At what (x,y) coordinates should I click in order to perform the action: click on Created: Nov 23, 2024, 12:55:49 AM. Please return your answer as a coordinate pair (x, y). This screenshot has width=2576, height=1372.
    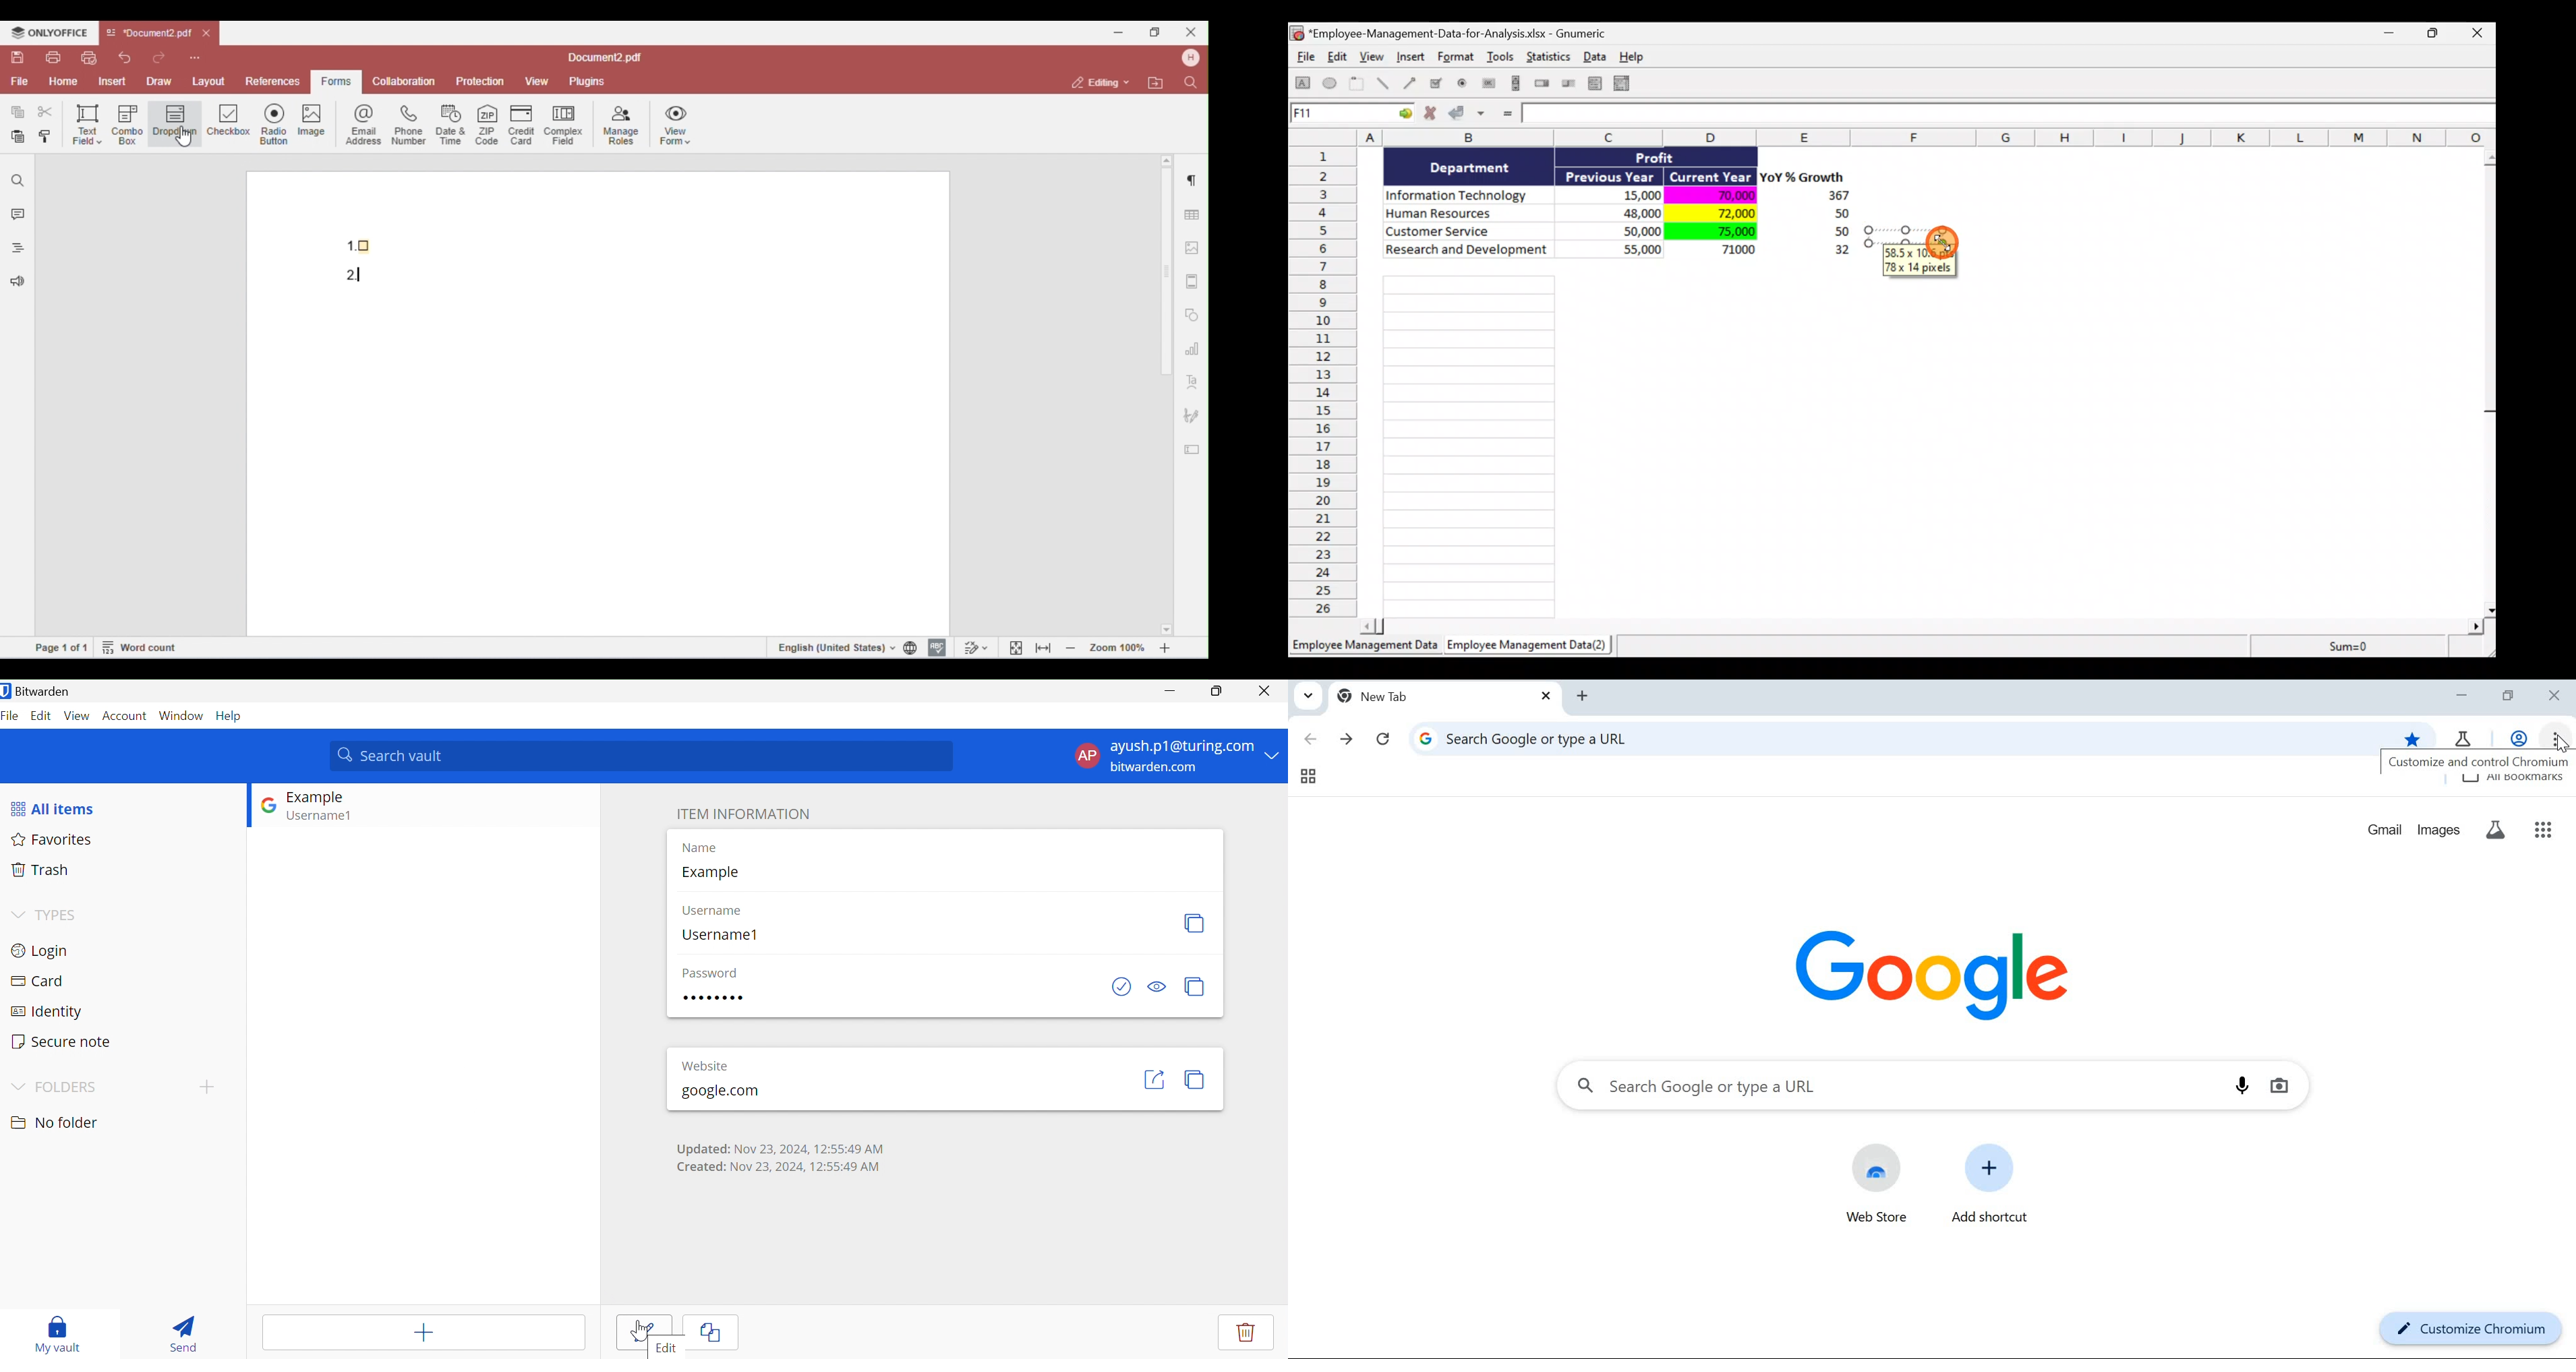
    Looking at the image, I should click on (781, 1167).